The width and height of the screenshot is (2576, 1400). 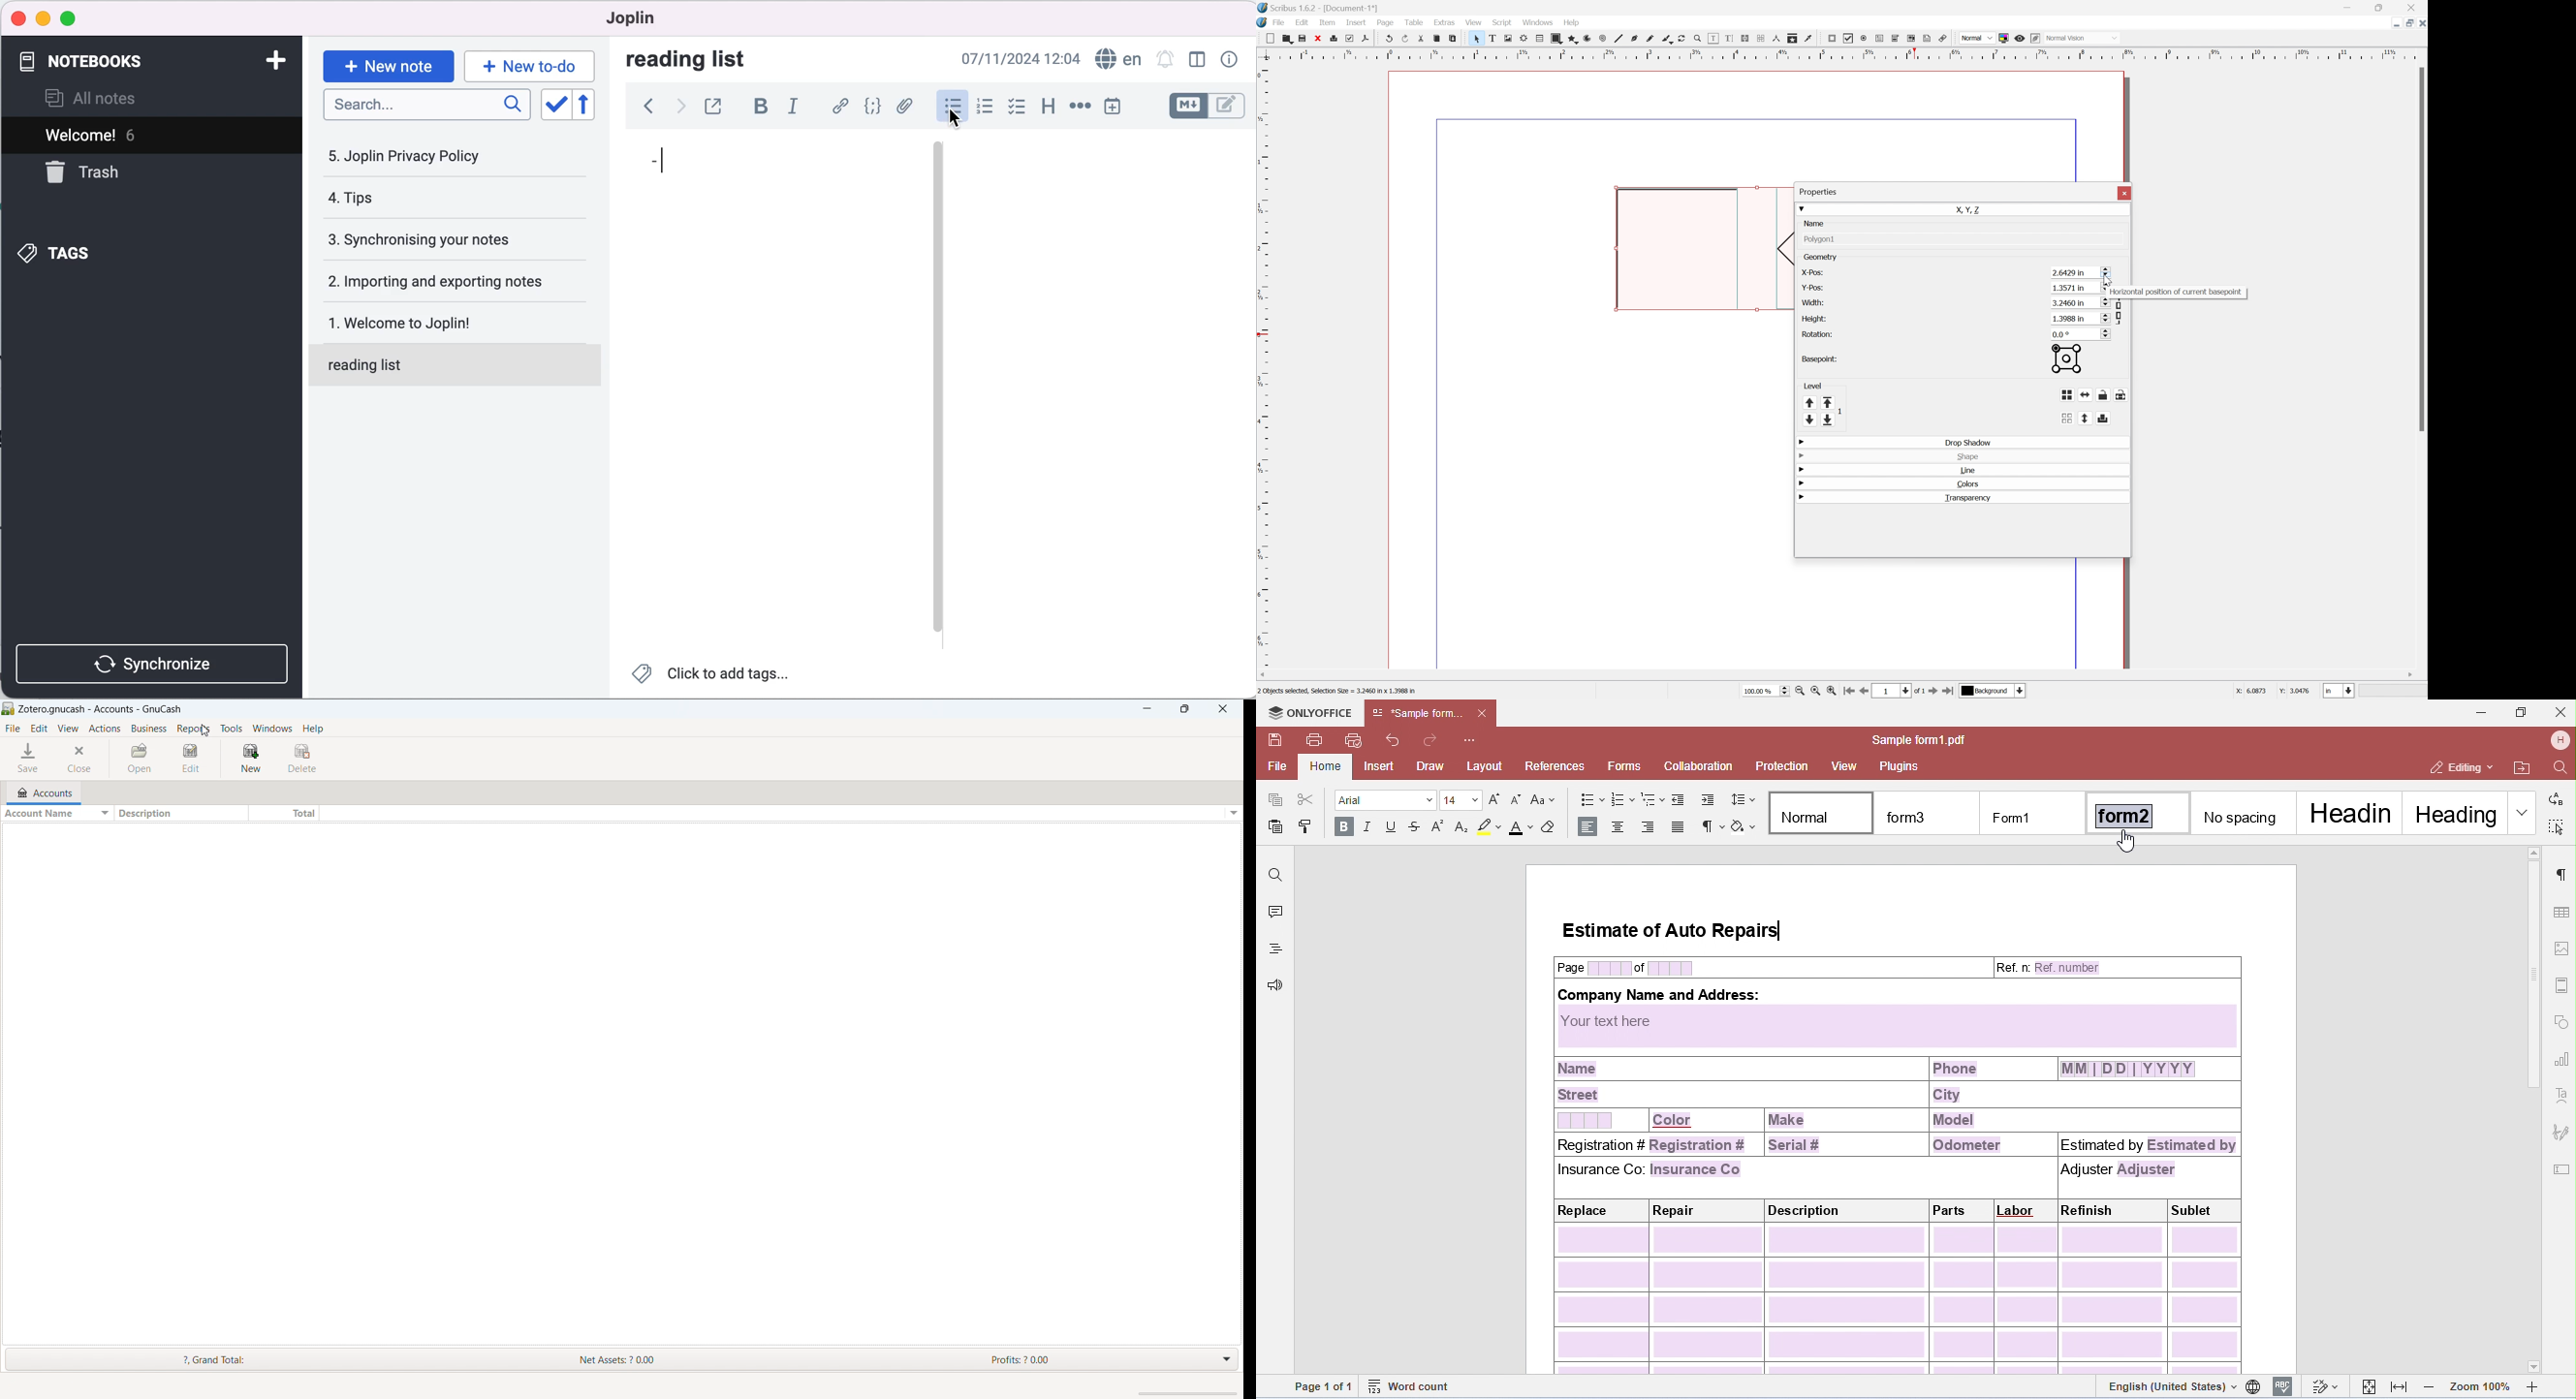 What do you see at coordinates (194, 729) in the screenshot?
I see `reports` at bounding box center [194, 729].